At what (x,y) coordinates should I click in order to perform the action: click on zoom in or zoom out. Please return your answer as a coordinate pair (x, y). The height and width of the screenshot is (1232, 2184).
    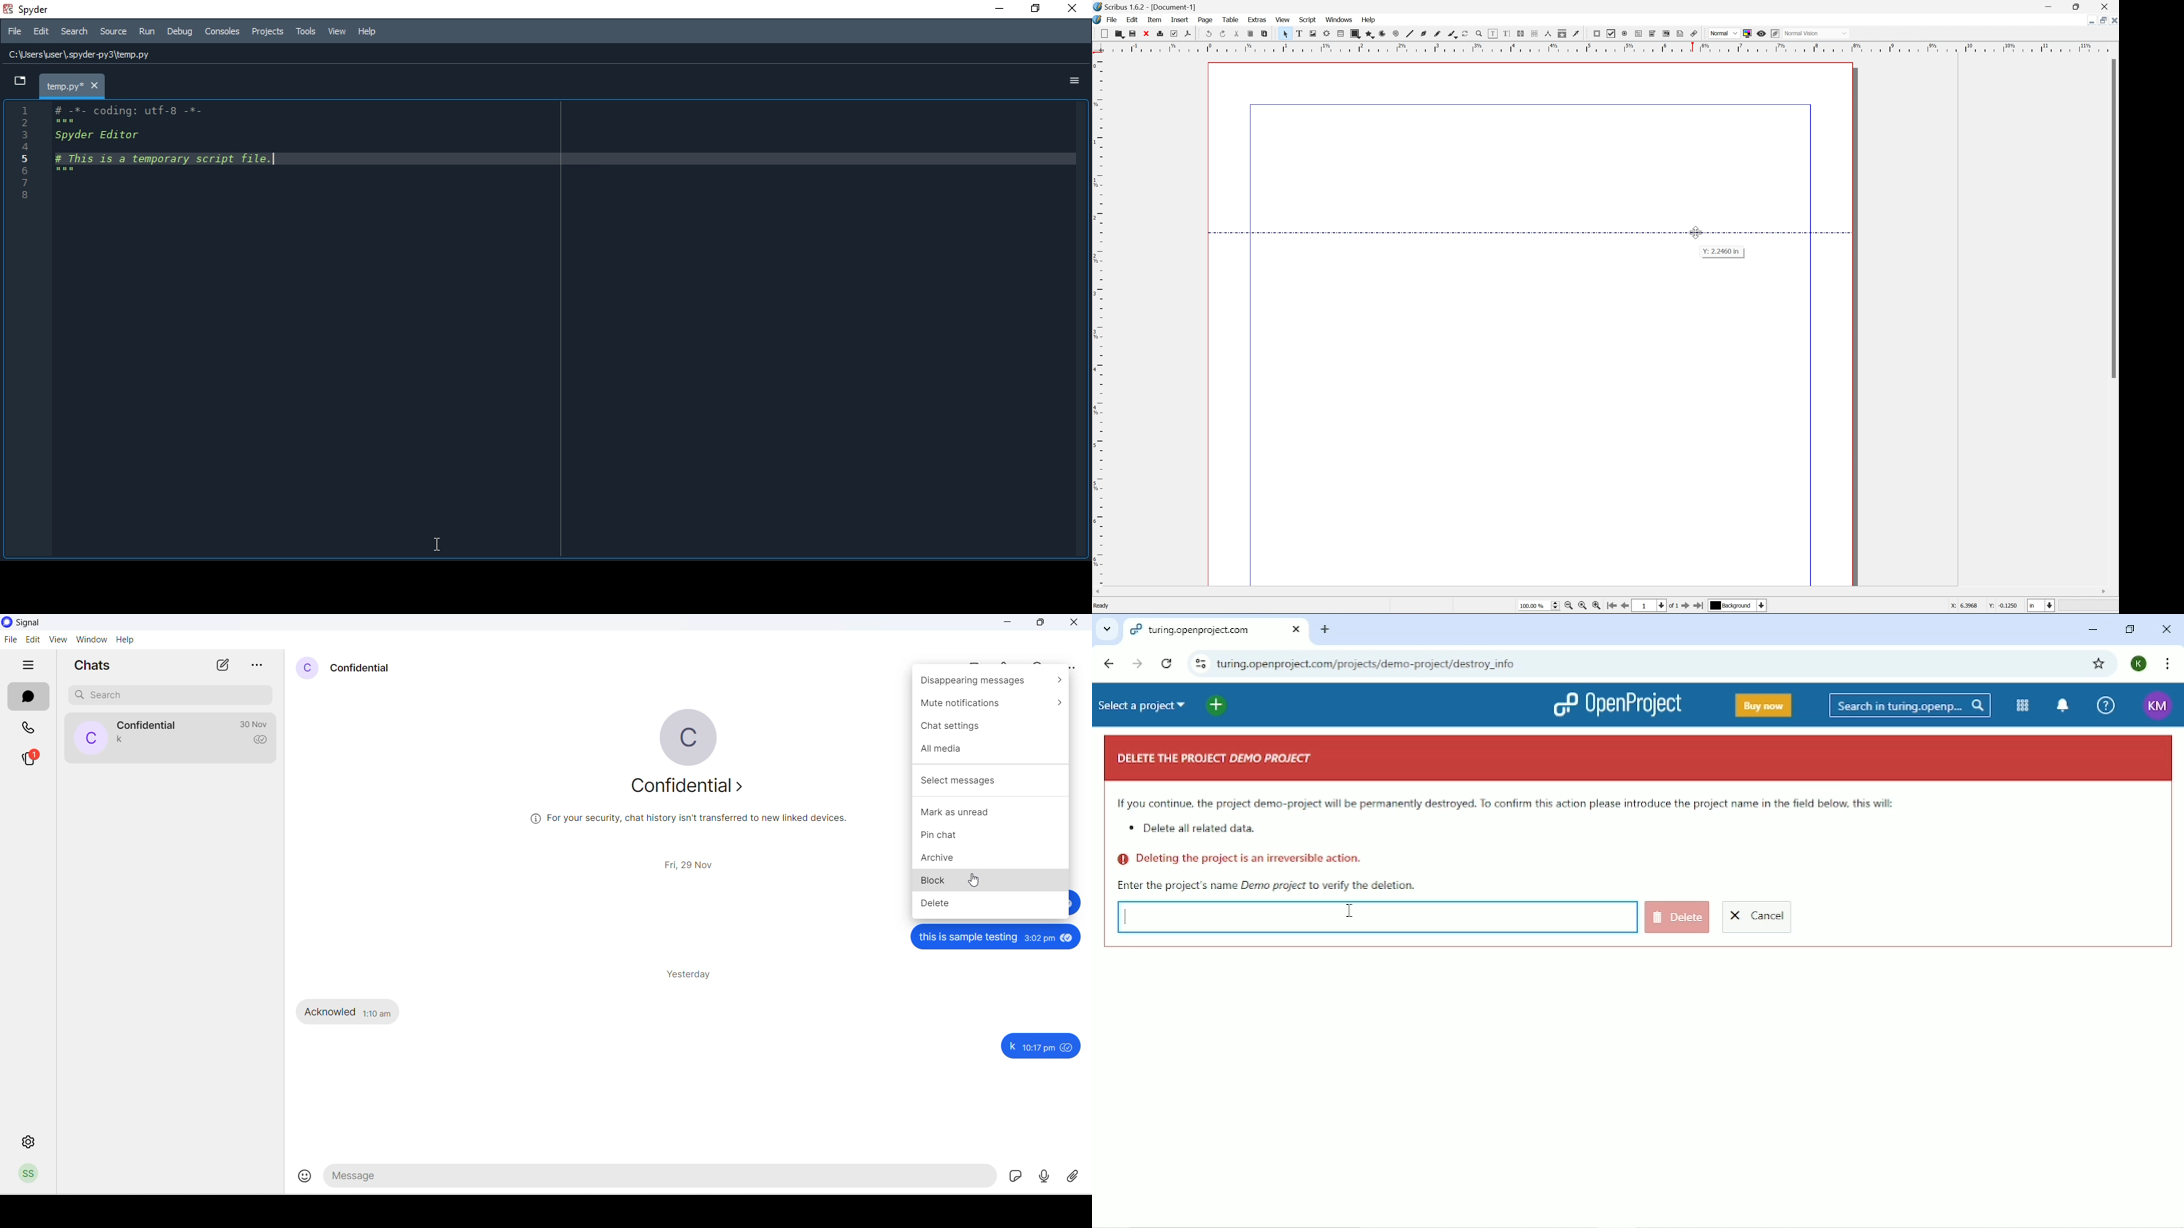
    Looking at the image, I should click on (1479, 35).